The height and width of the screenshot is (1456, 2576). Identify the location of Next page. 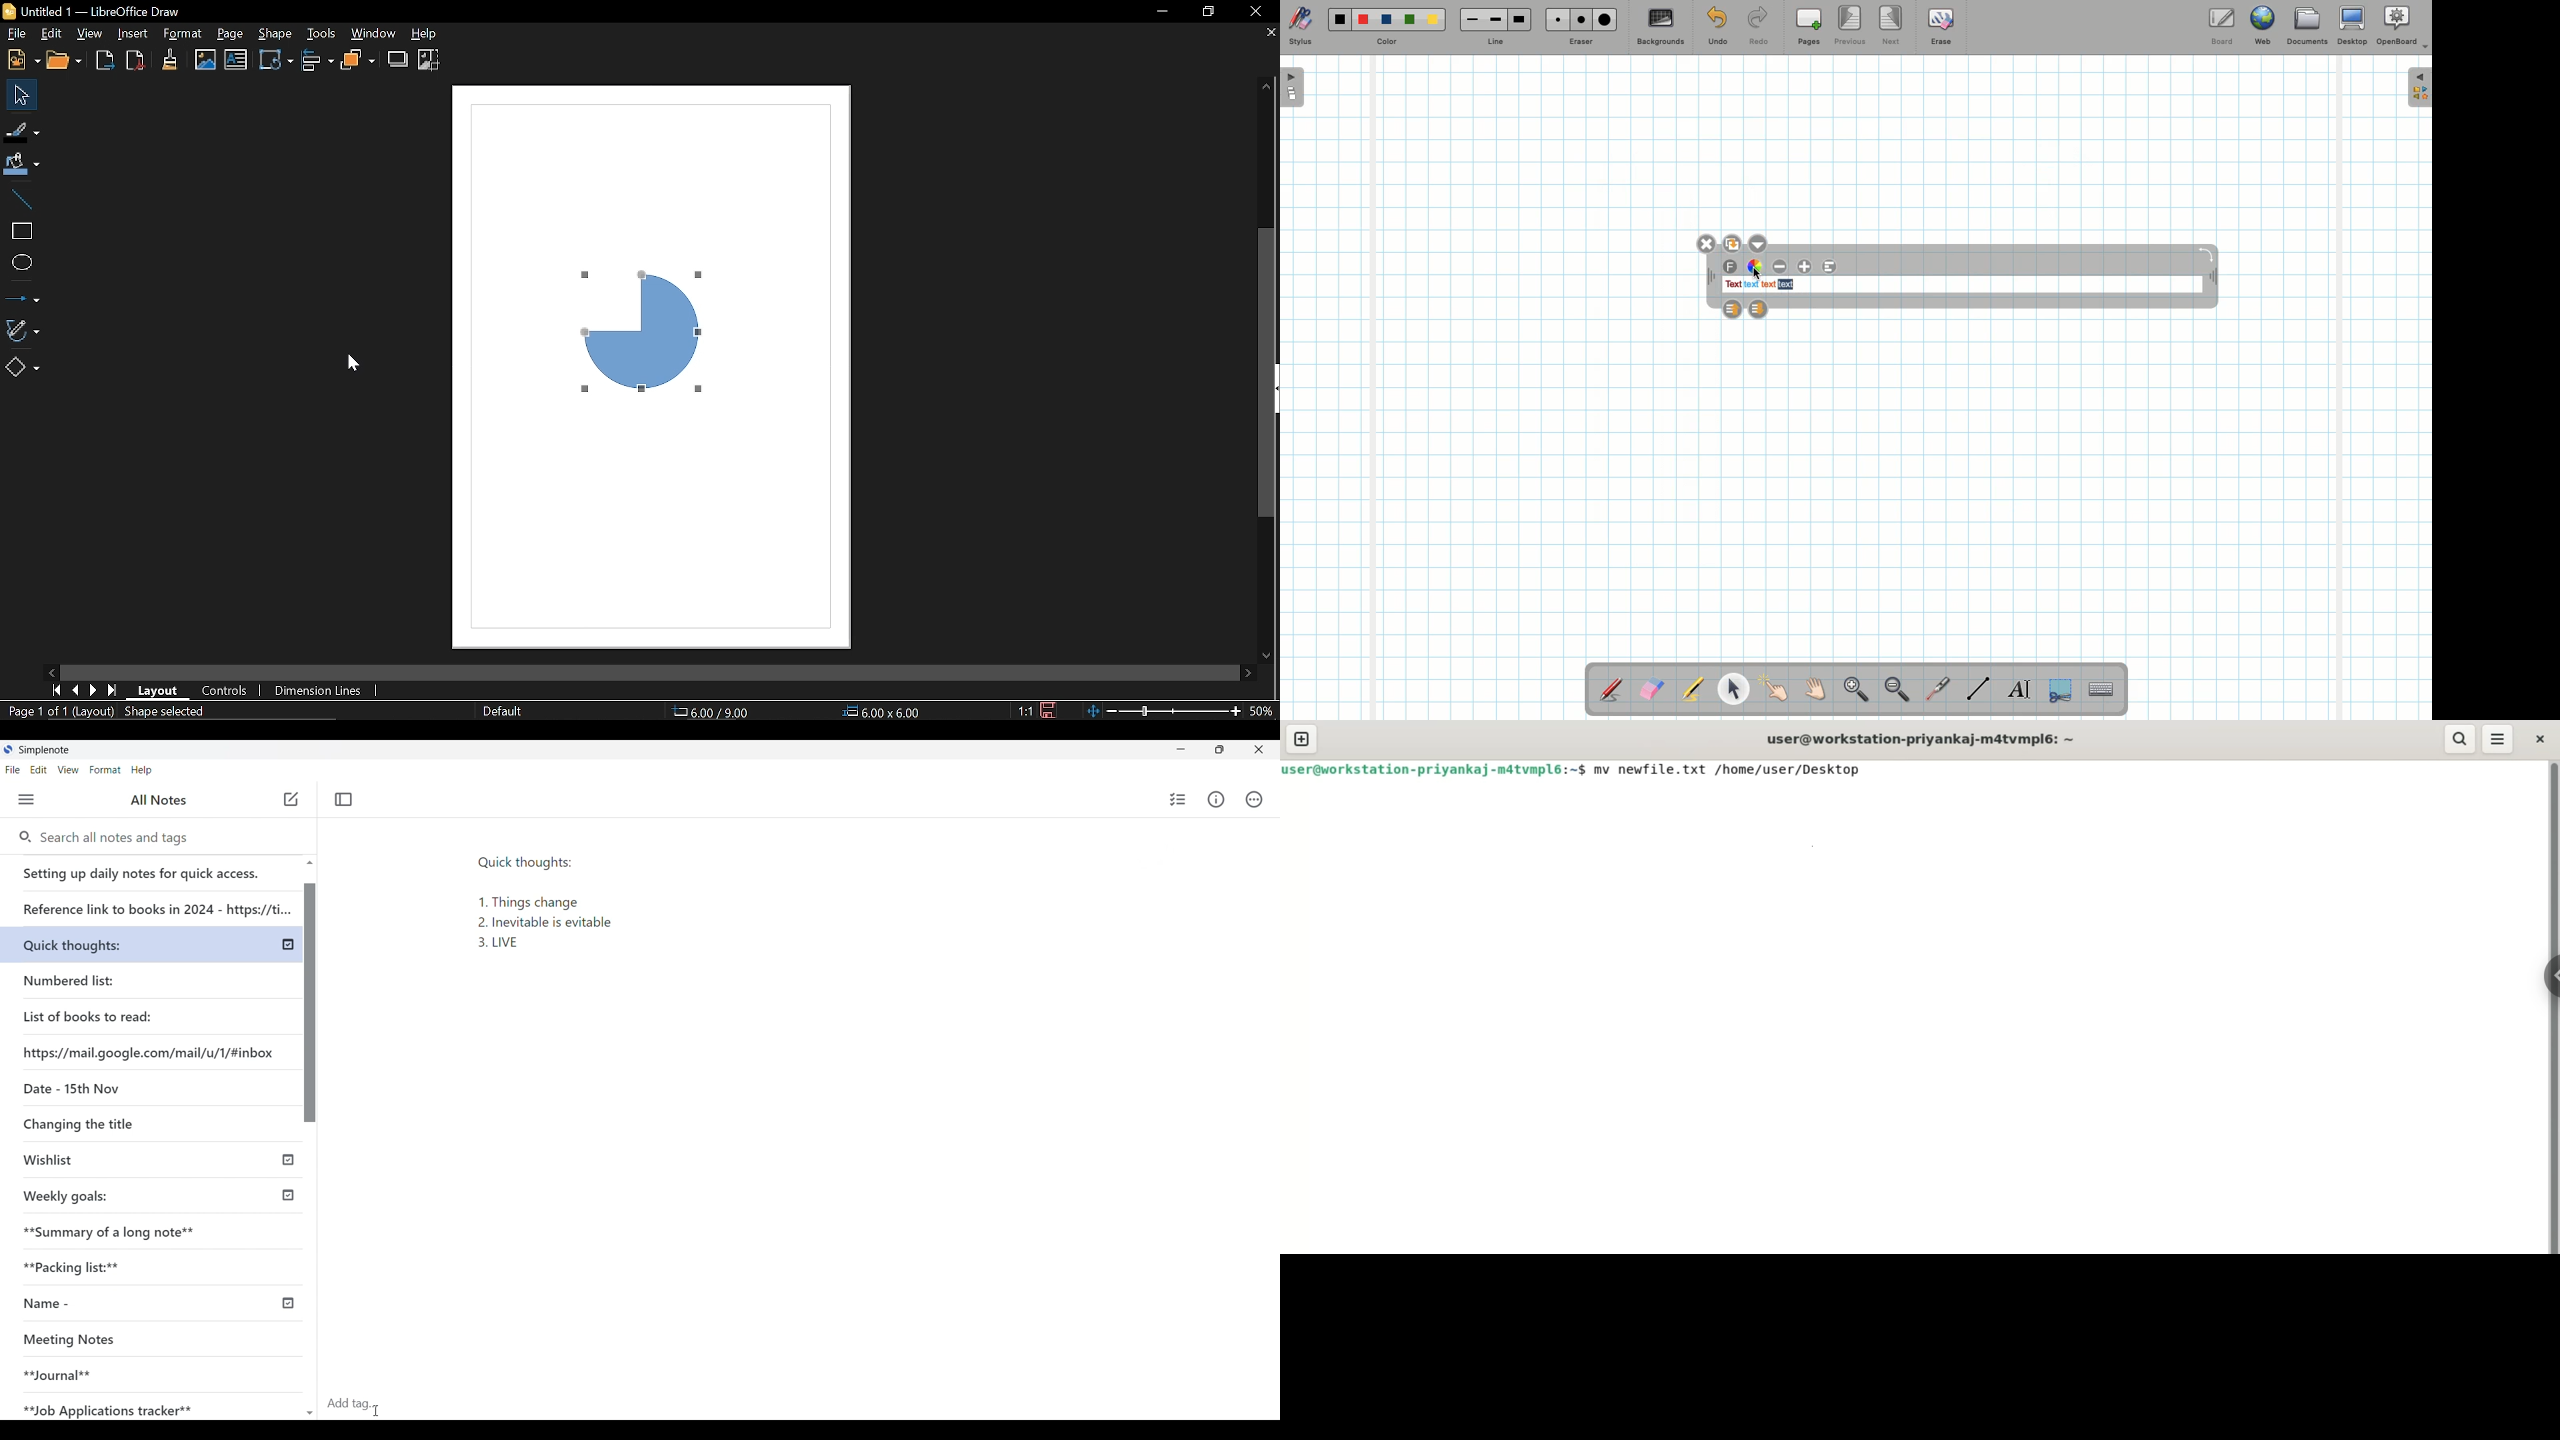
(94, 690).